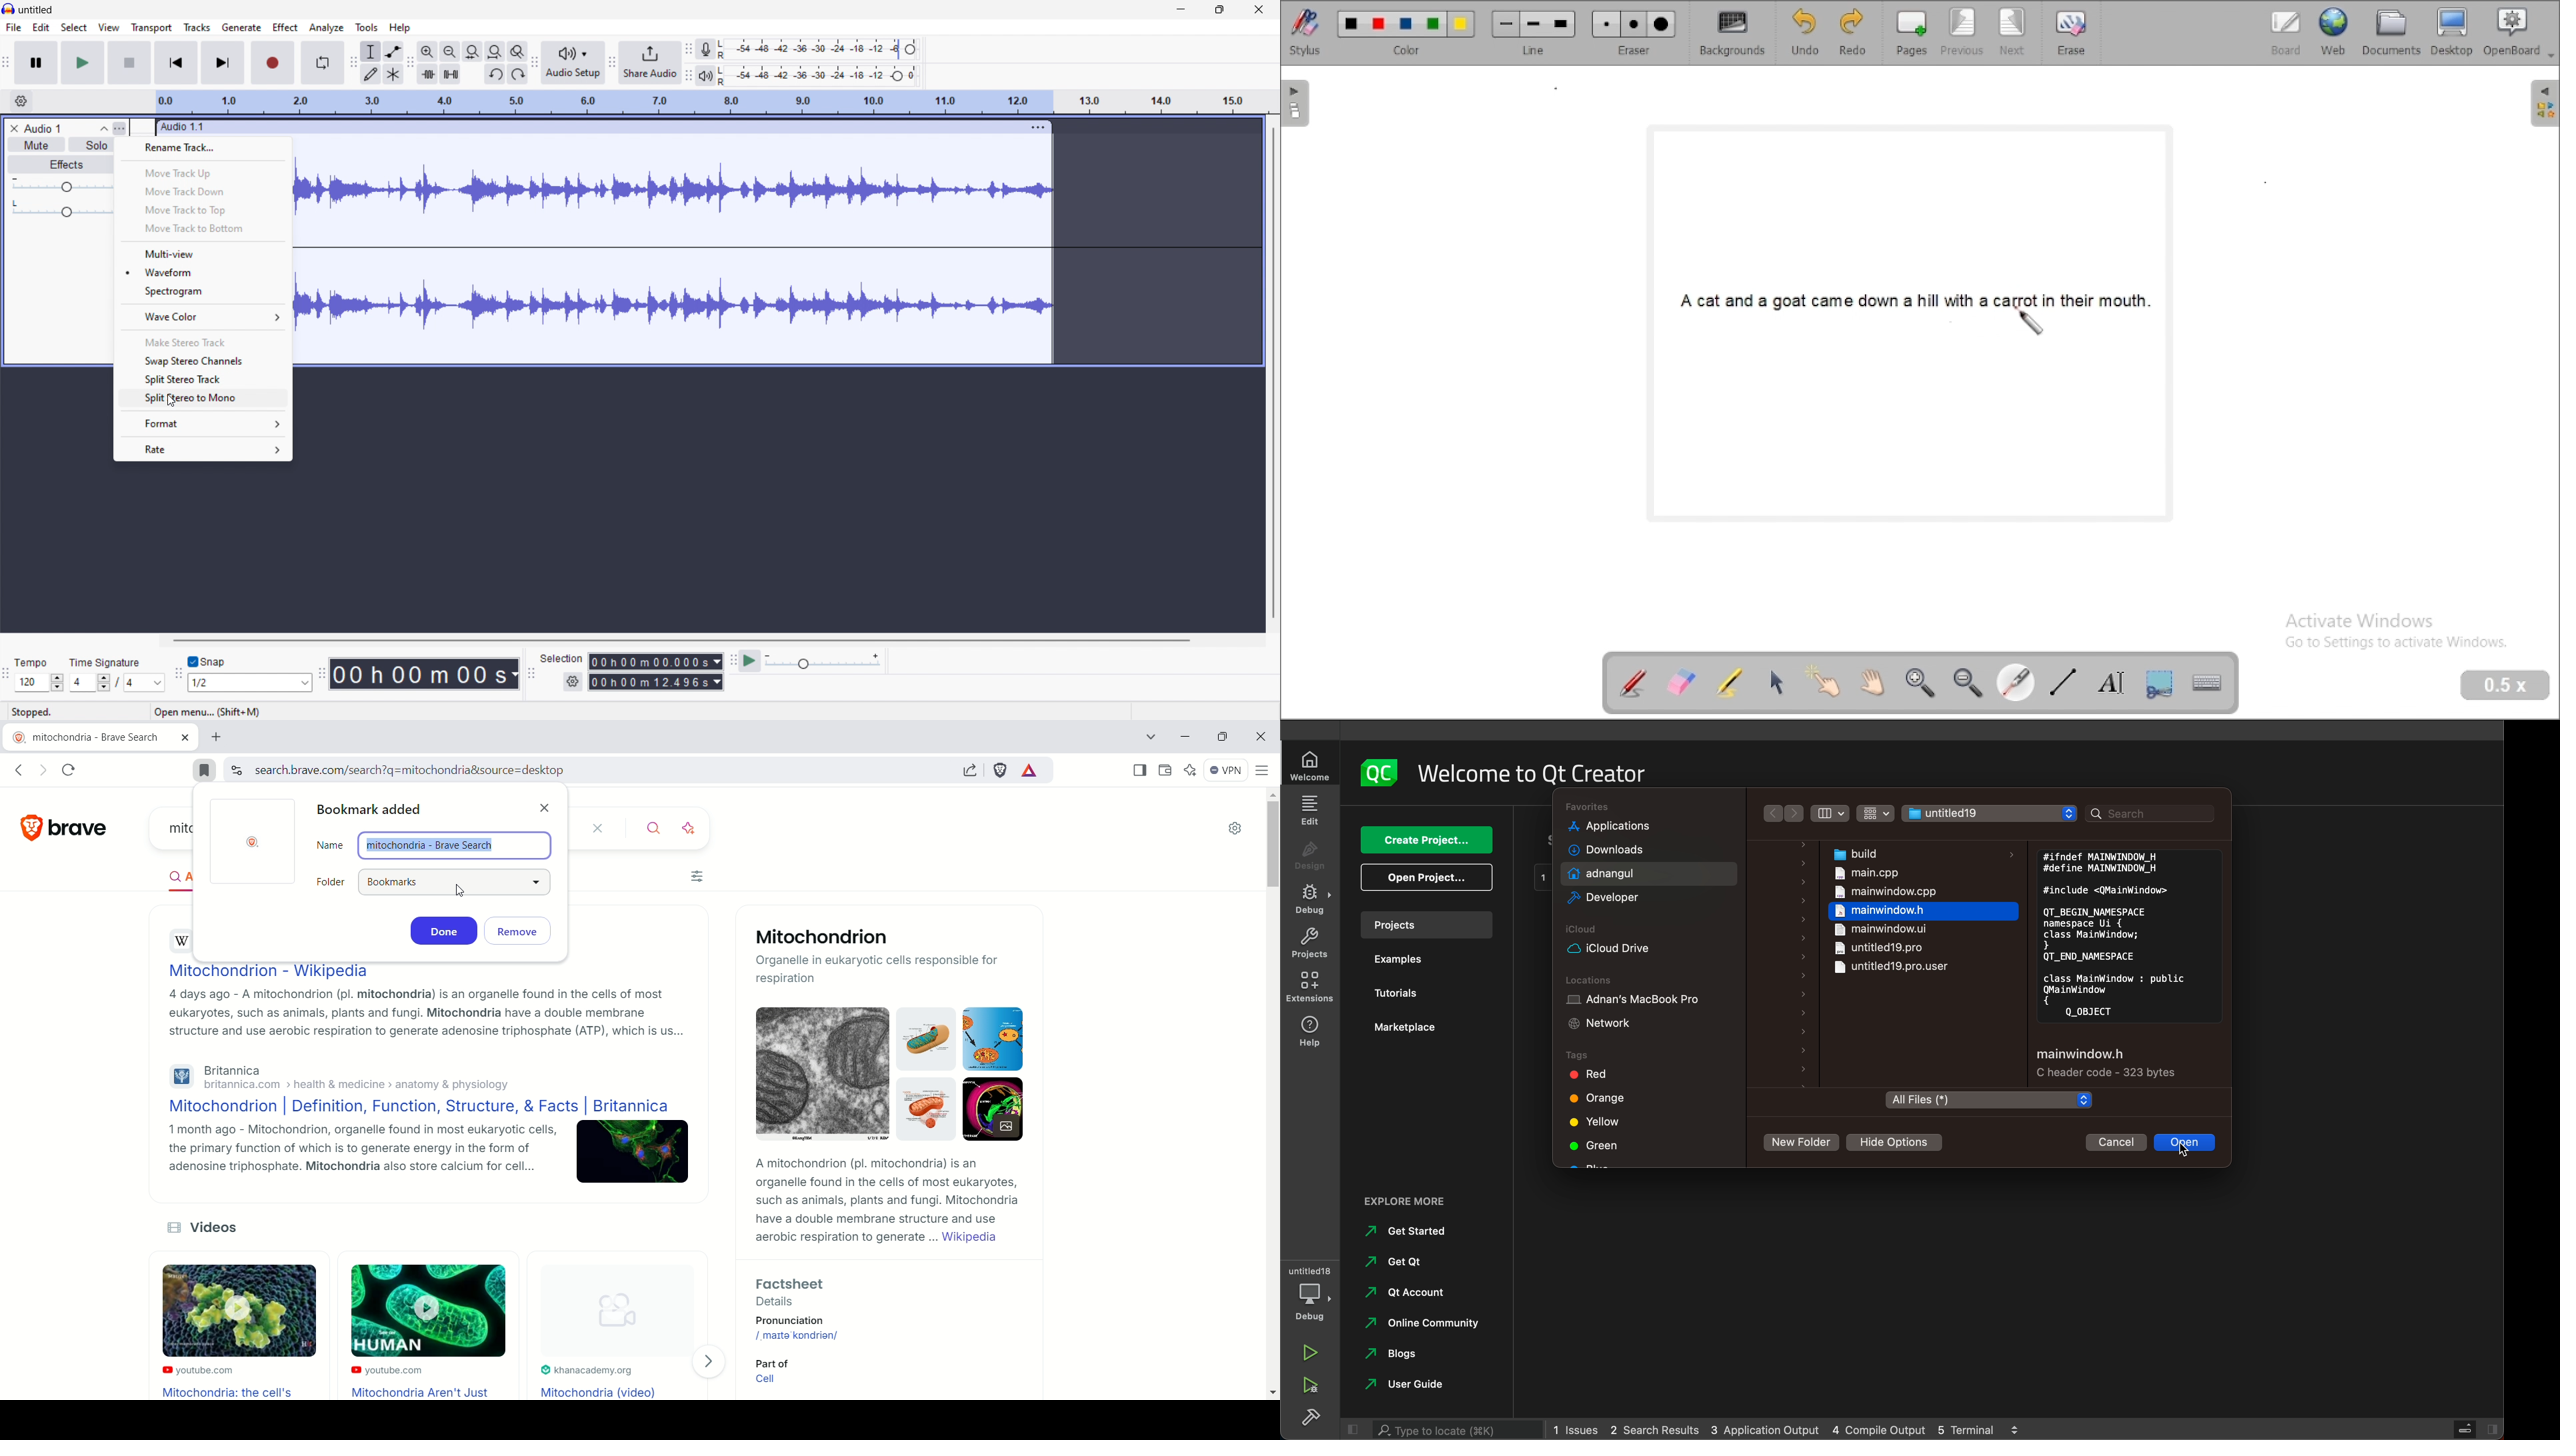 The width and height of the screenshot is (2576, 1456). Describe the element at coordinates (81, 825) in the screenshot. I see `brave` at that location.